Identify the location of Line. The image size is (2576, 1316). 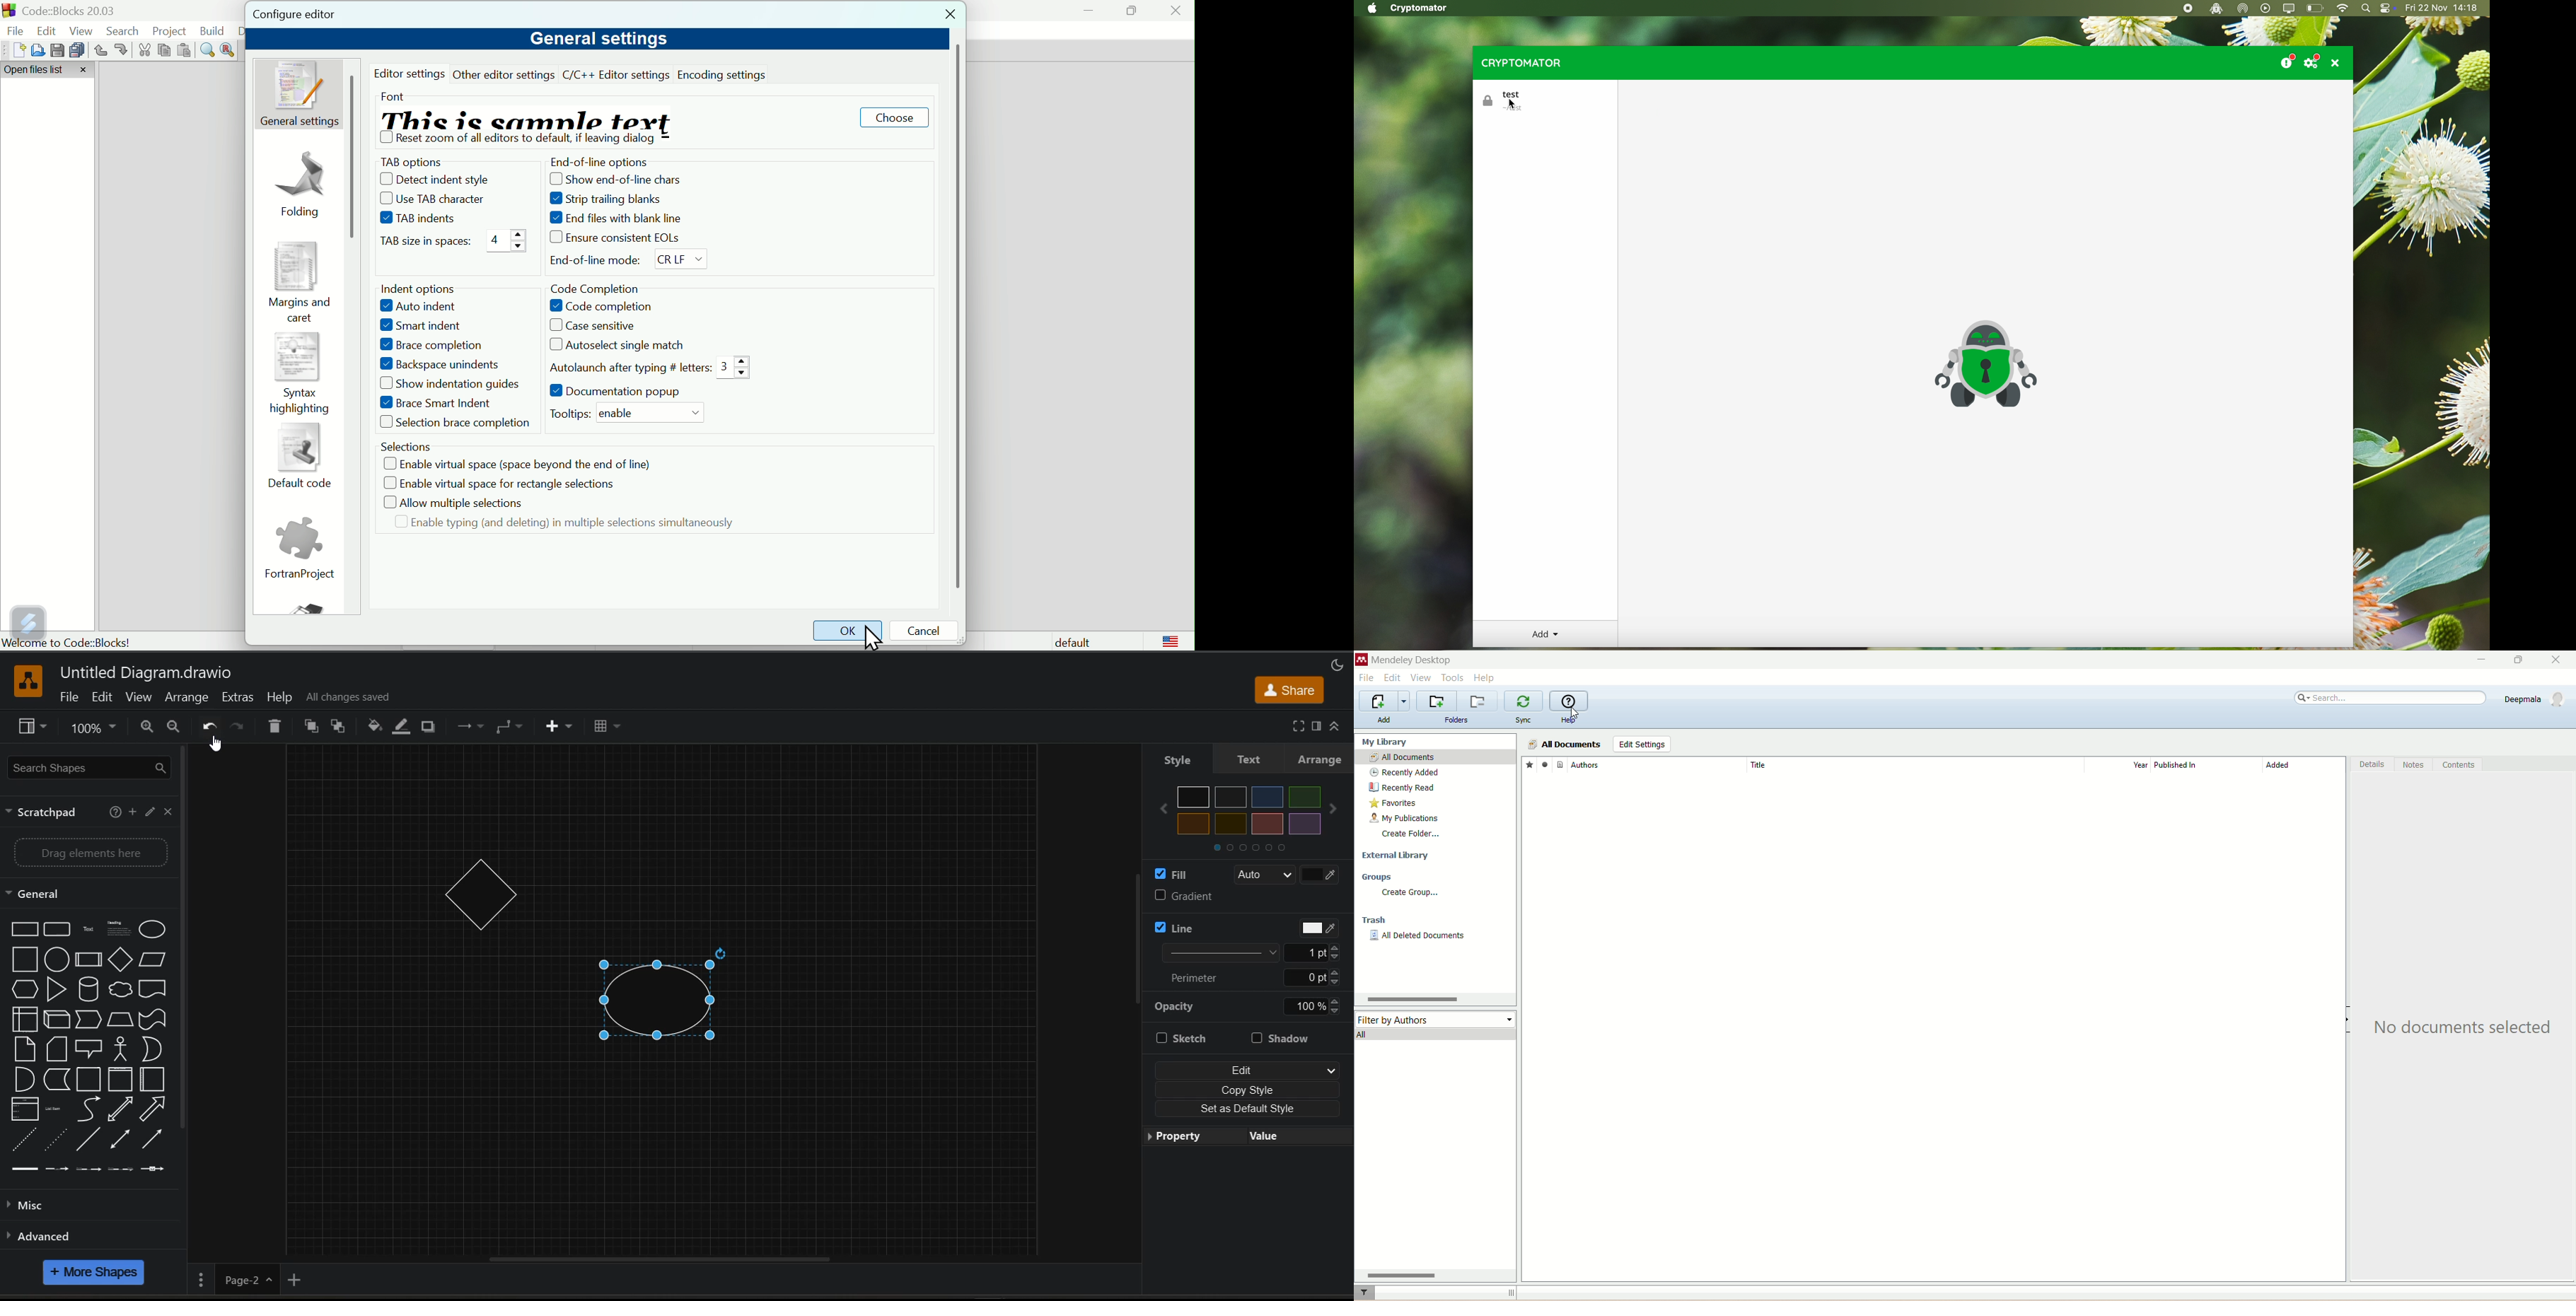
(89, 1140).